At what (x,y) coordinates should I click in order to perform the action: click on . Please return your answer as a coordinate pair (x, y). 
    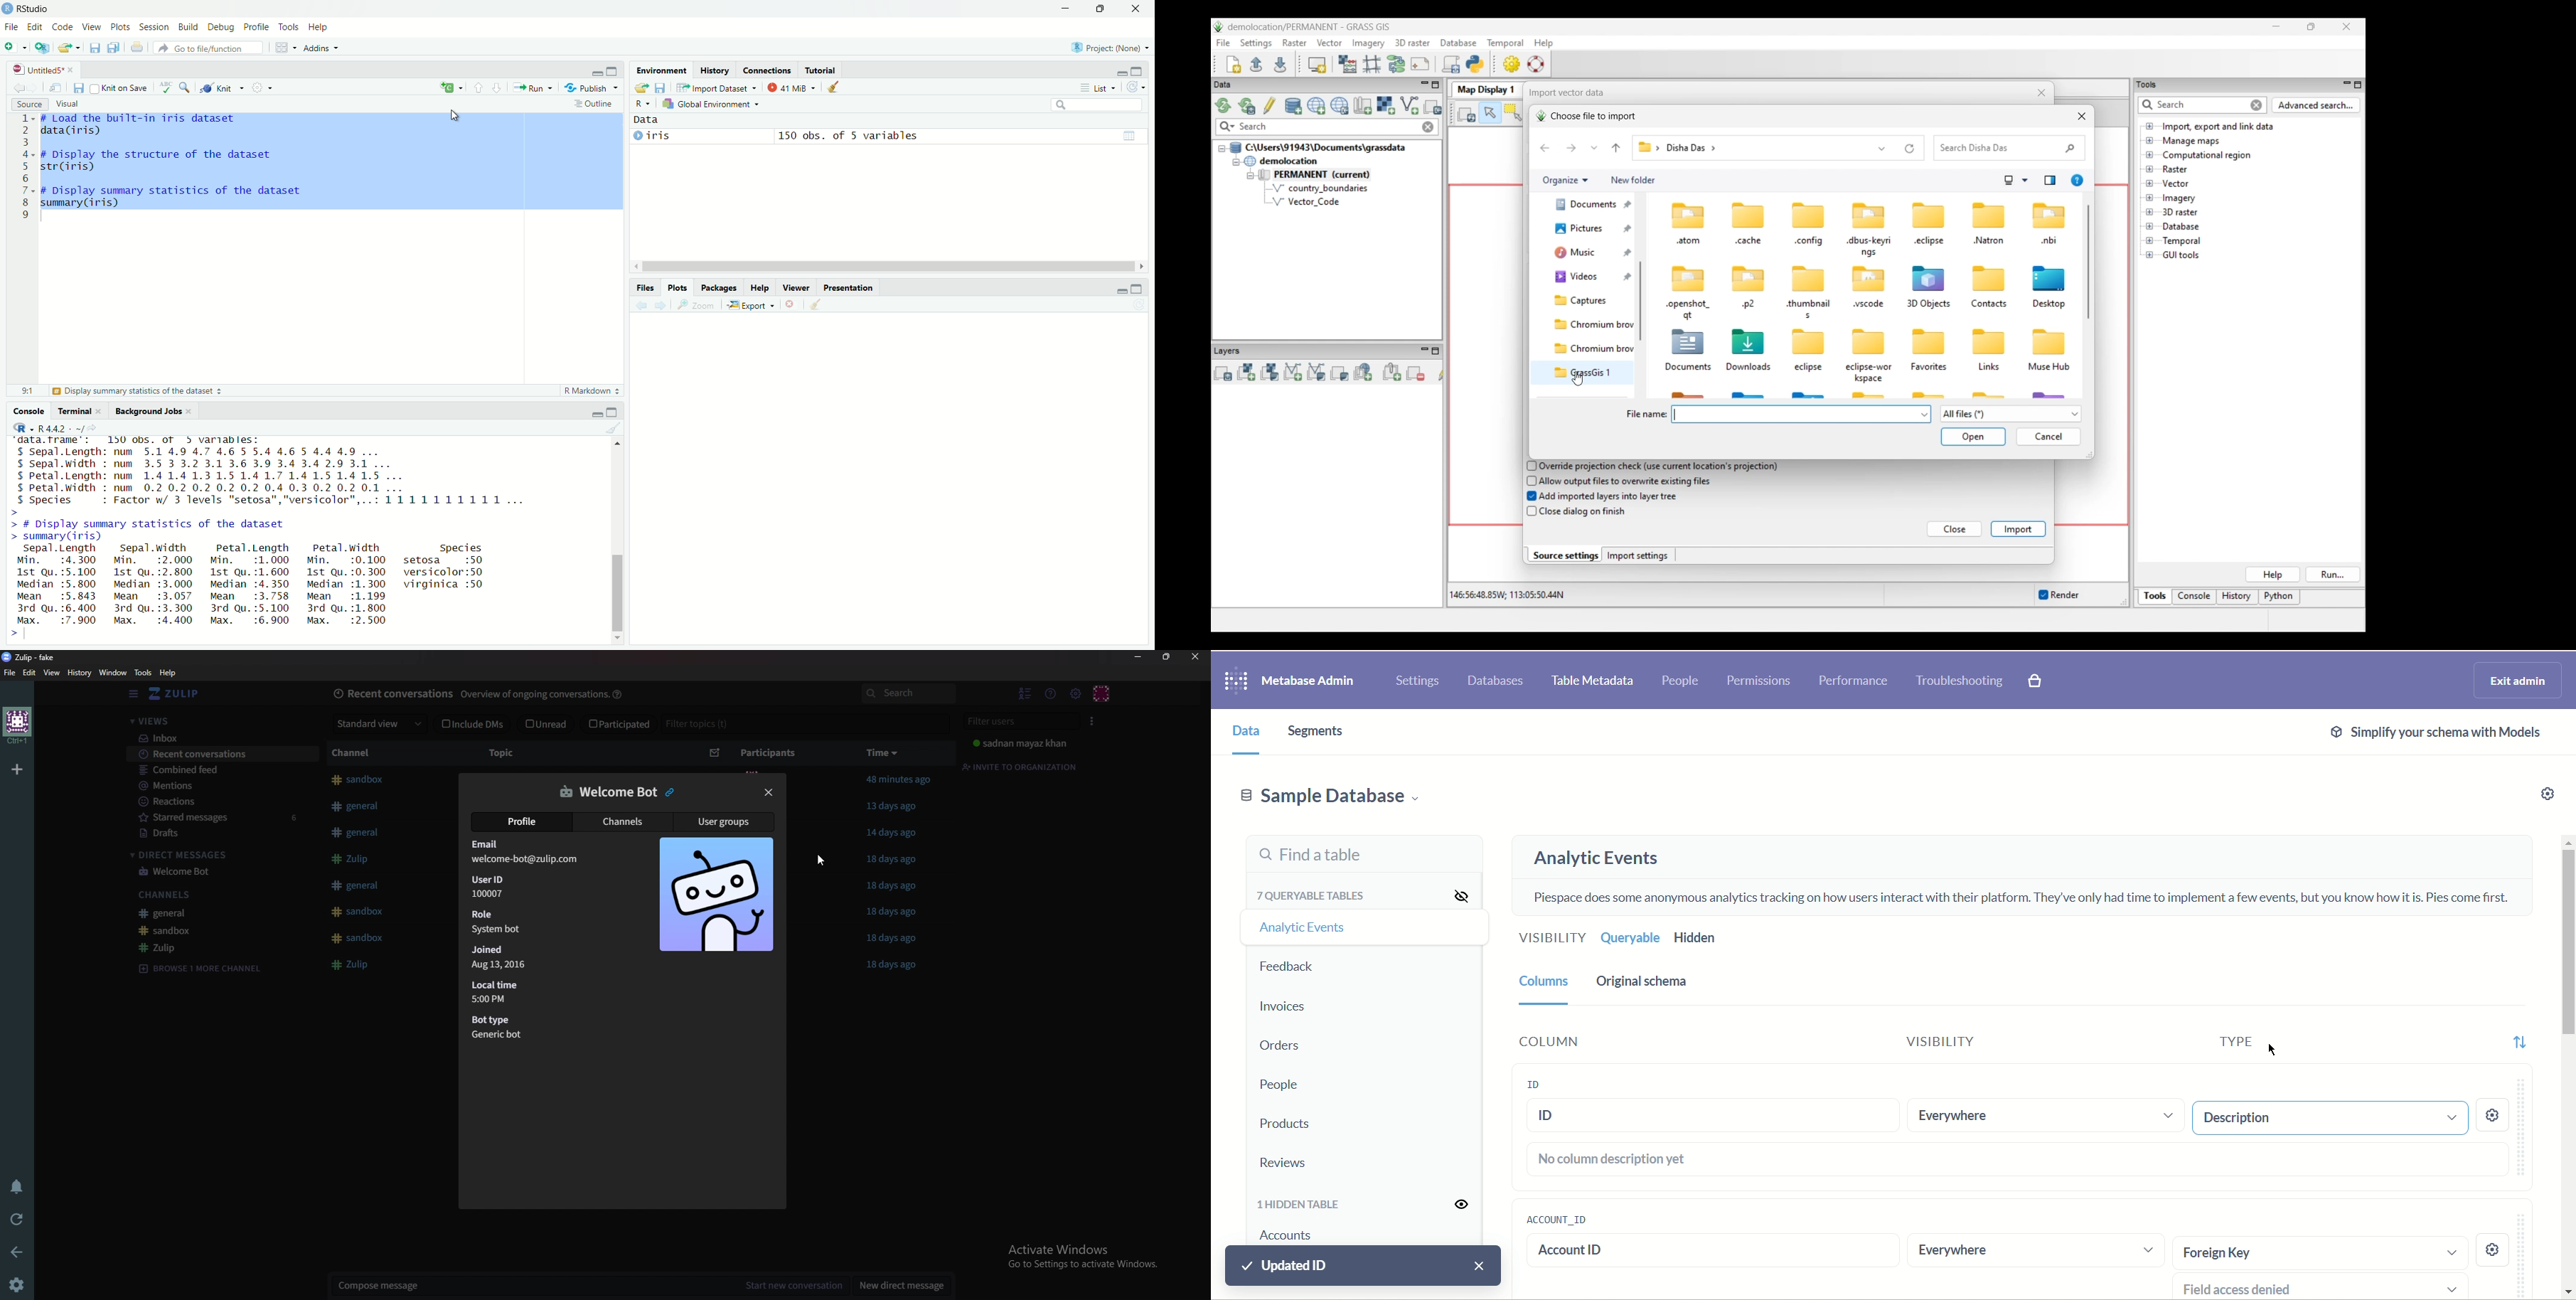
    Looking at the image, I should click on (898, 781).